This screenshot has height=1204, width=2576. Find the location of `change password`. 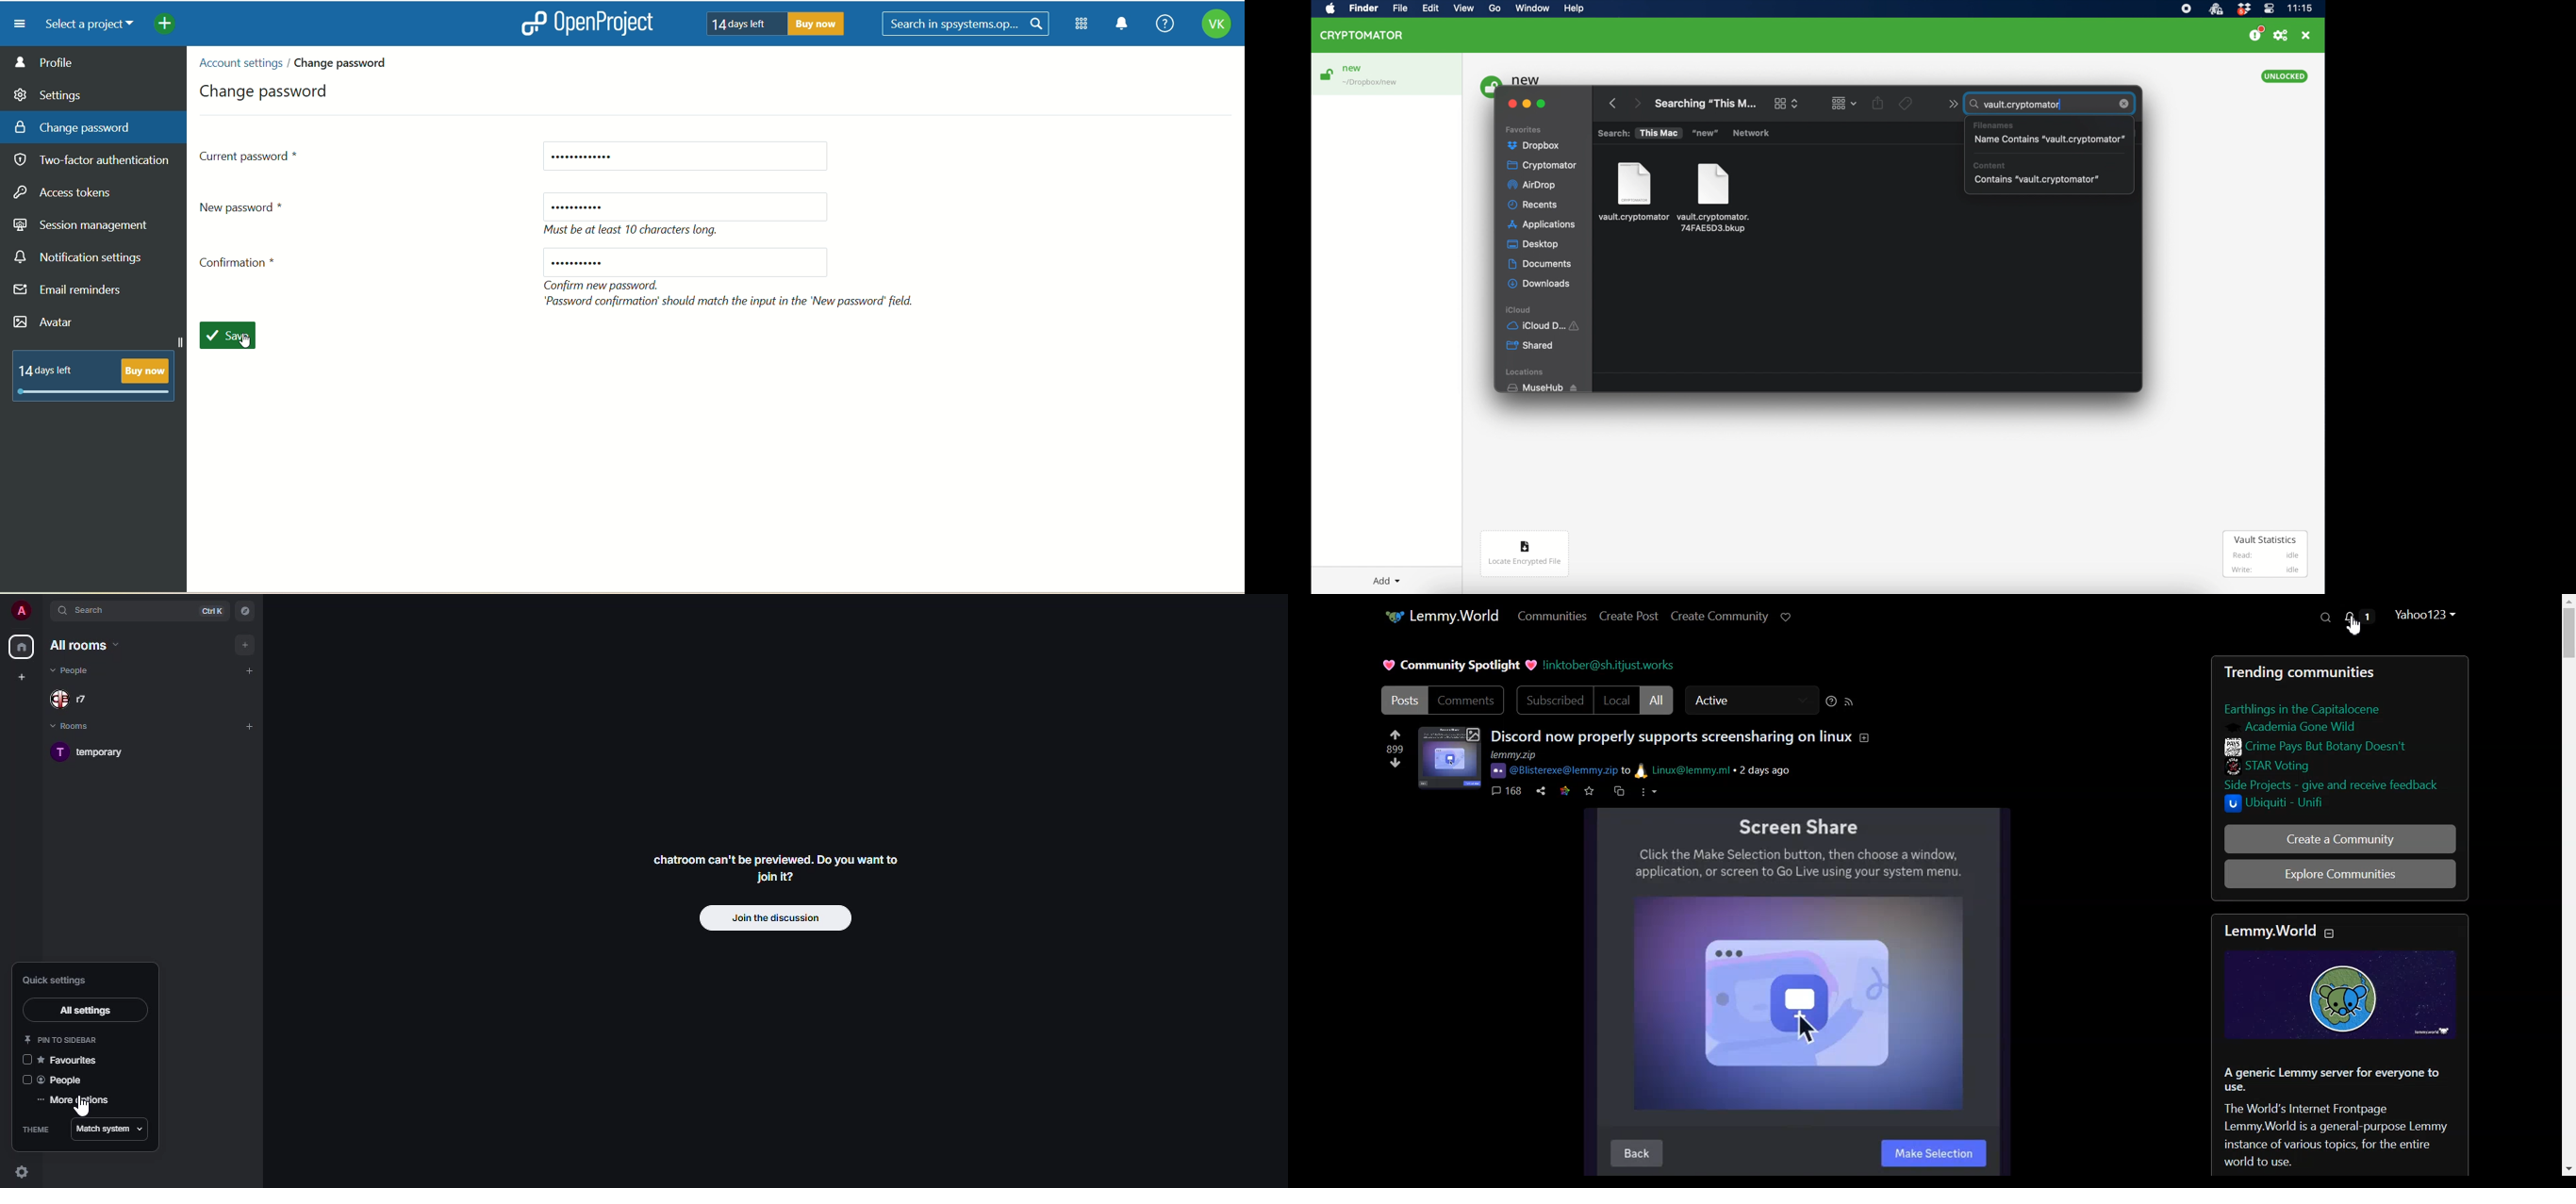

change password is located at coordinates (346, 62).